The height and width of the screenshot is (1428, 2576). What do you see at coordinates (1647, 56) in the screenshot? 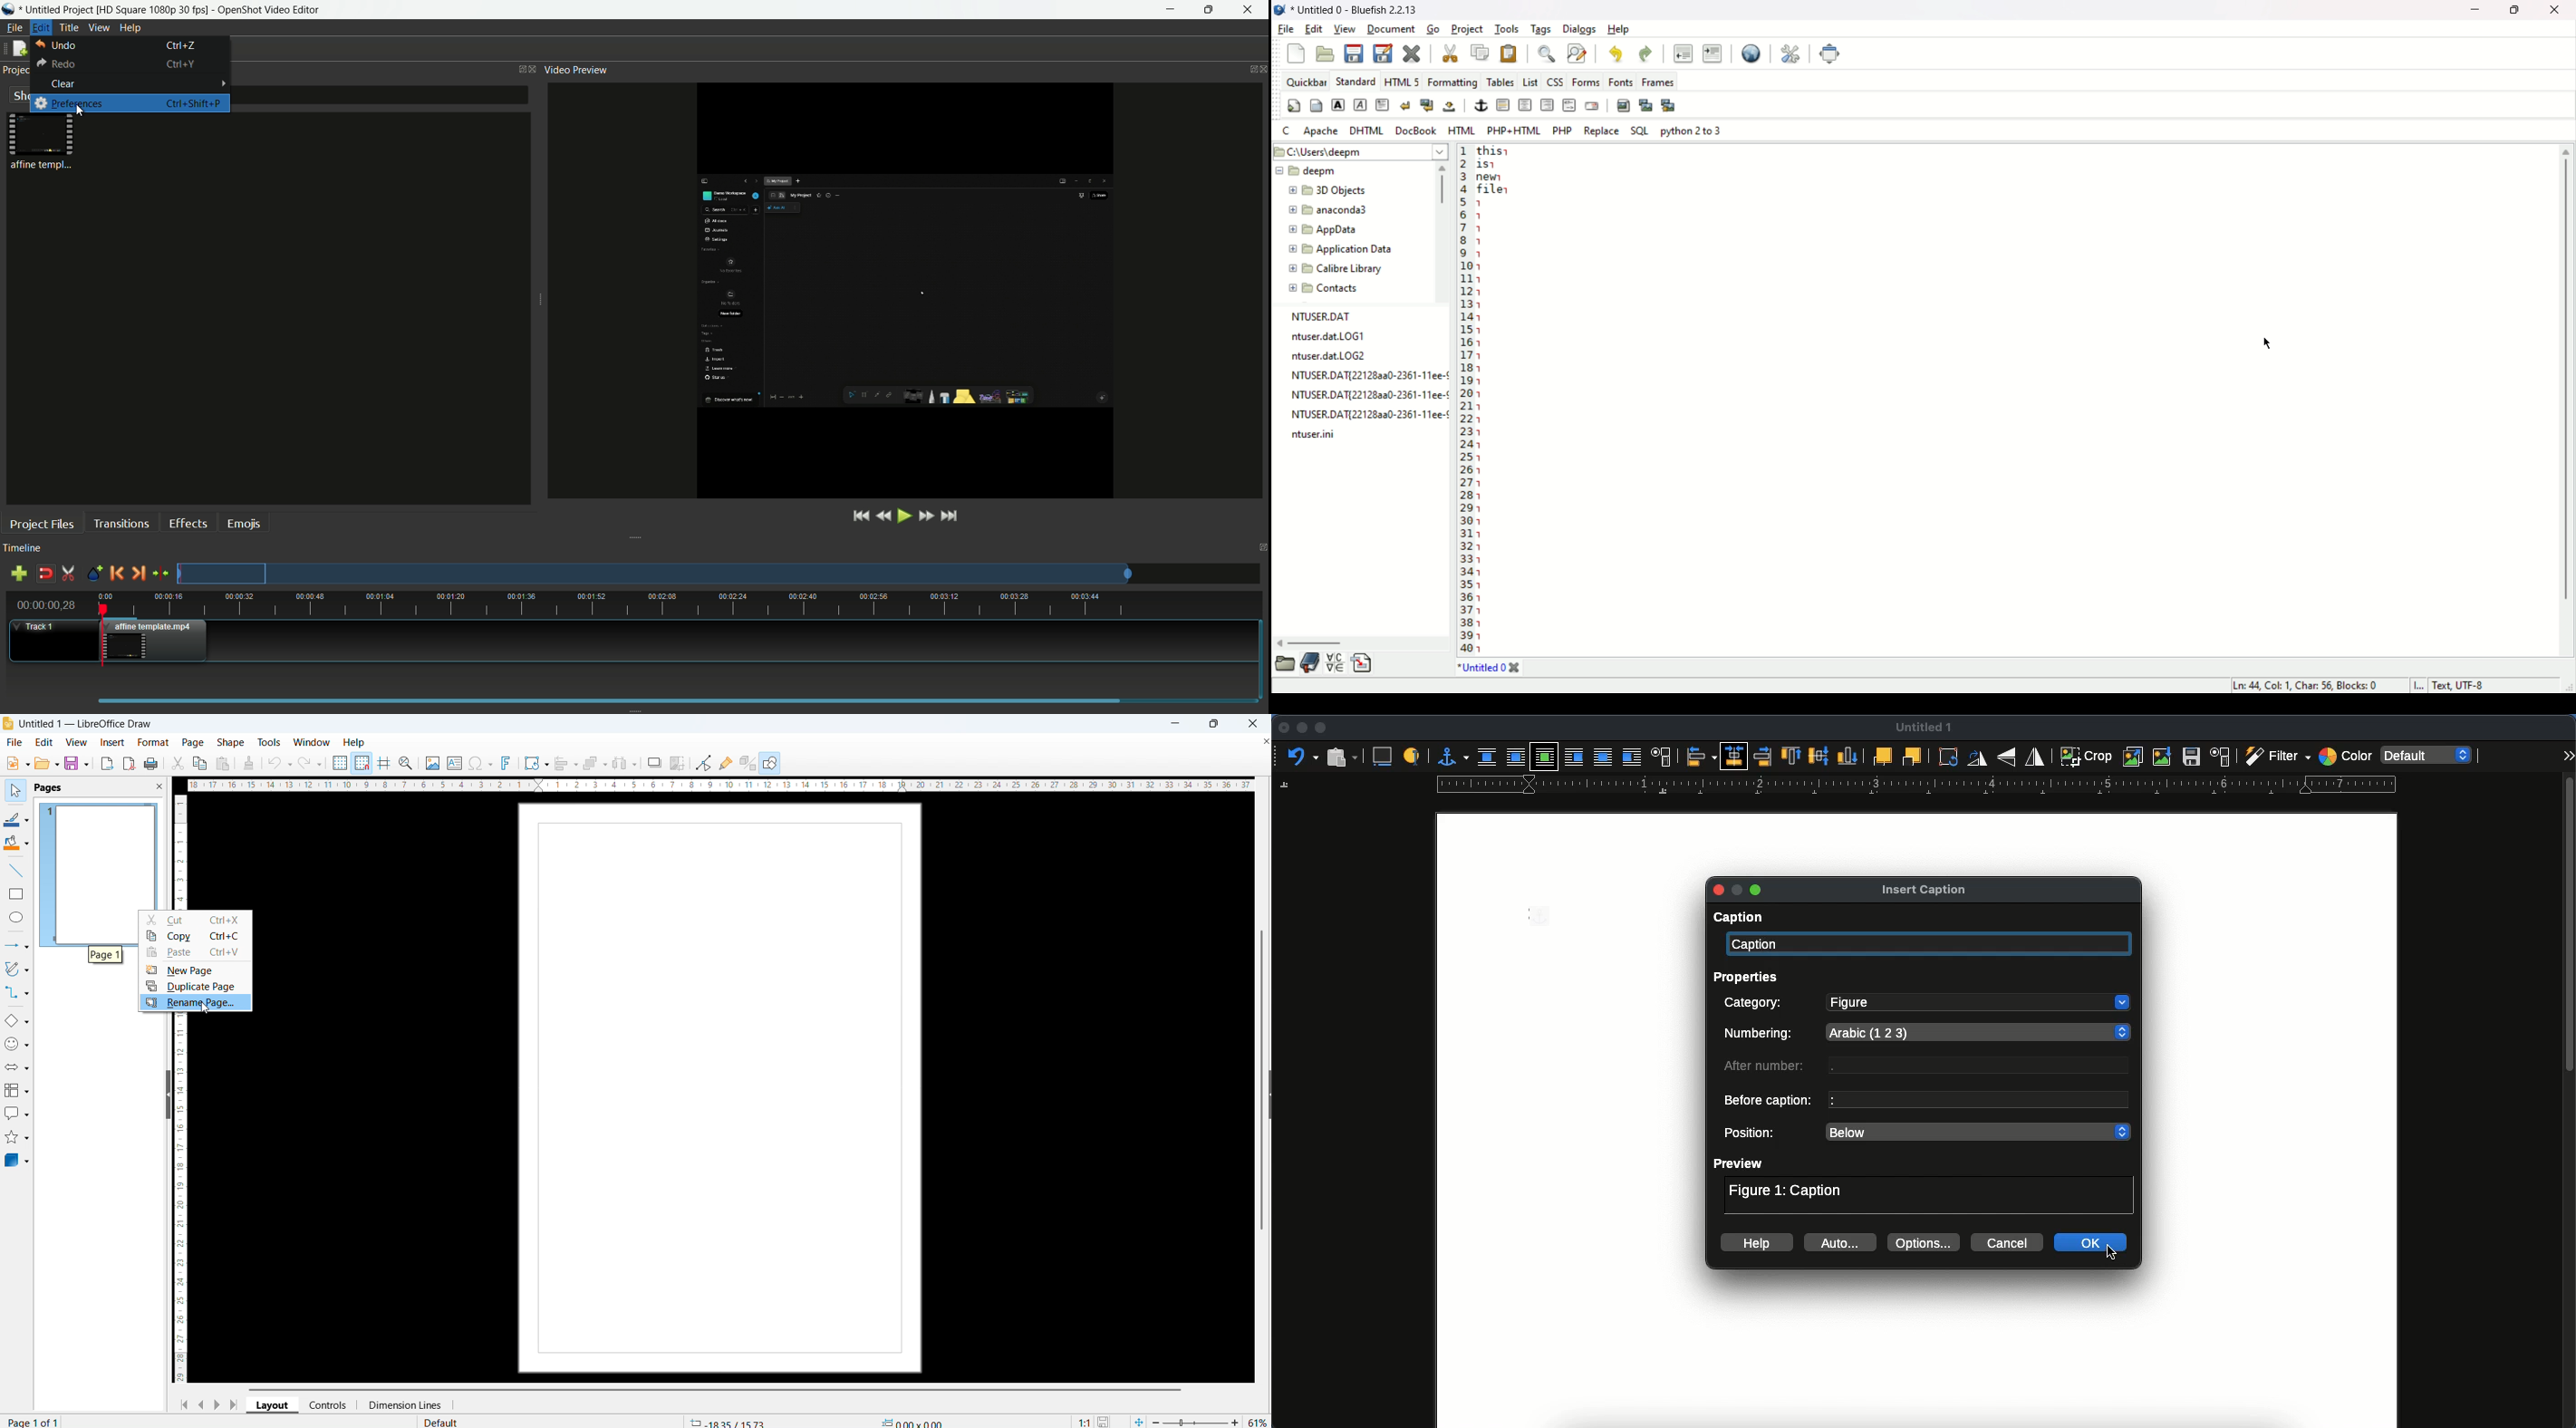
I see `redo` at bounding box center [1647, 56].